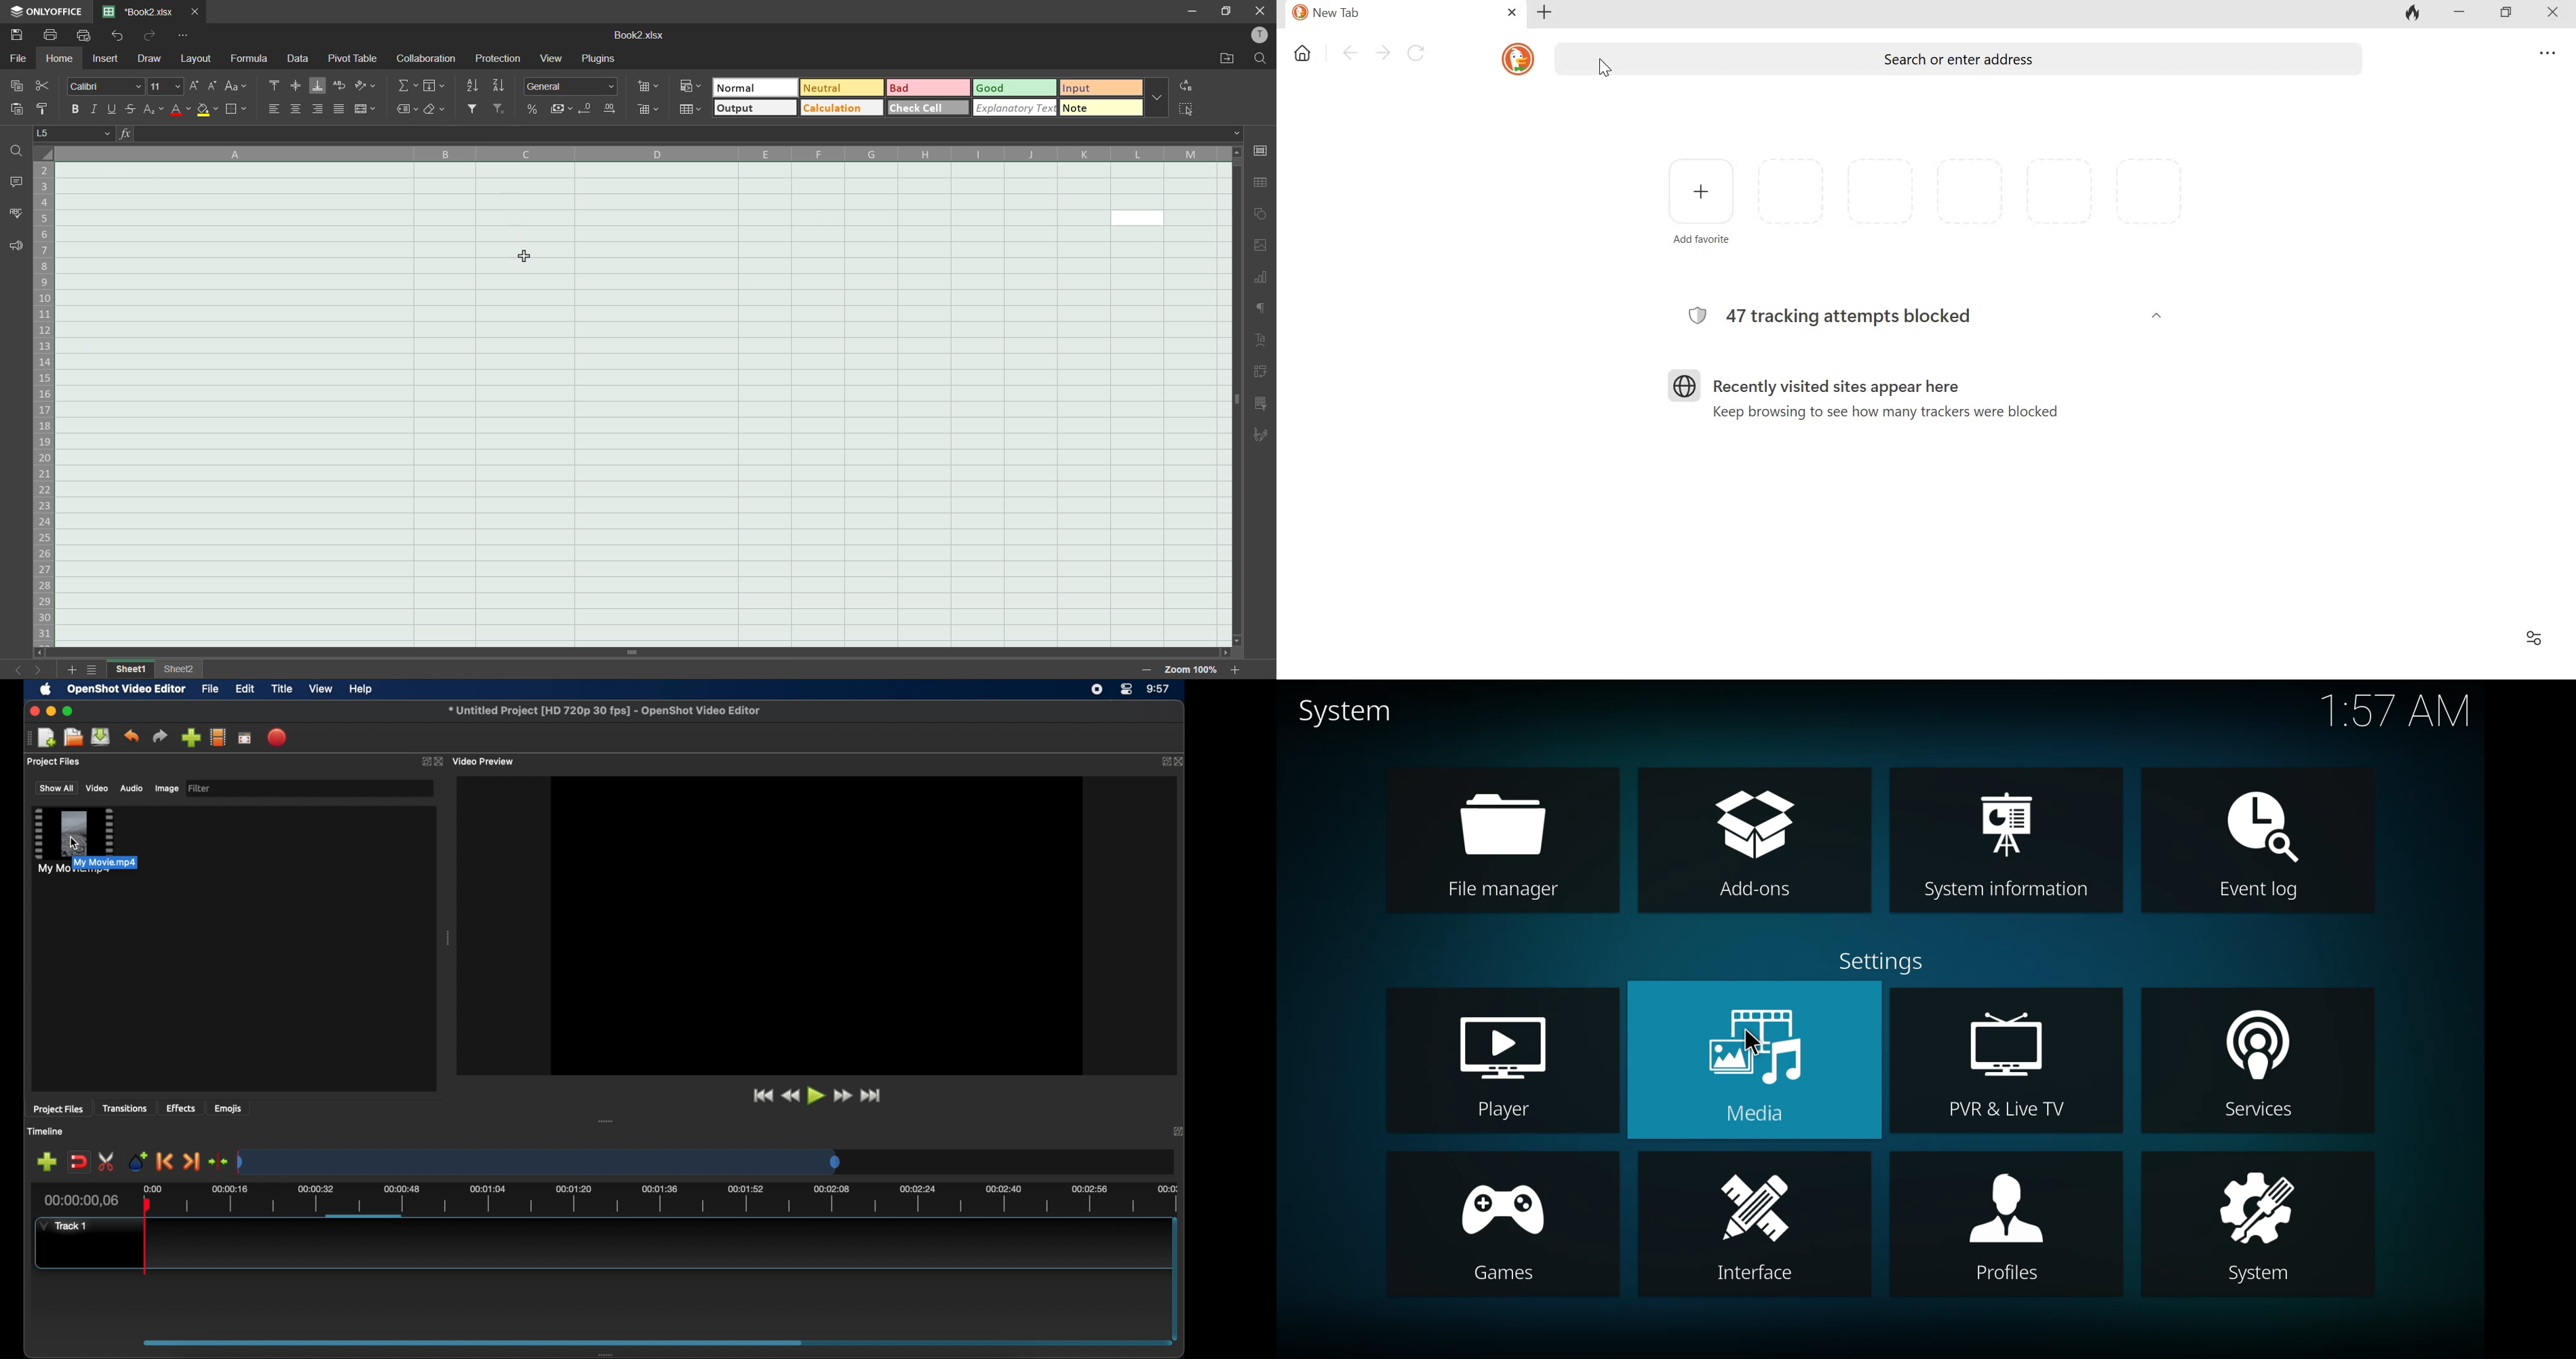 The image size is (2576, 1372). Describe the element at coordinates (2010, 1062) in the screenshot. I see `pvr & live tv` at that location.